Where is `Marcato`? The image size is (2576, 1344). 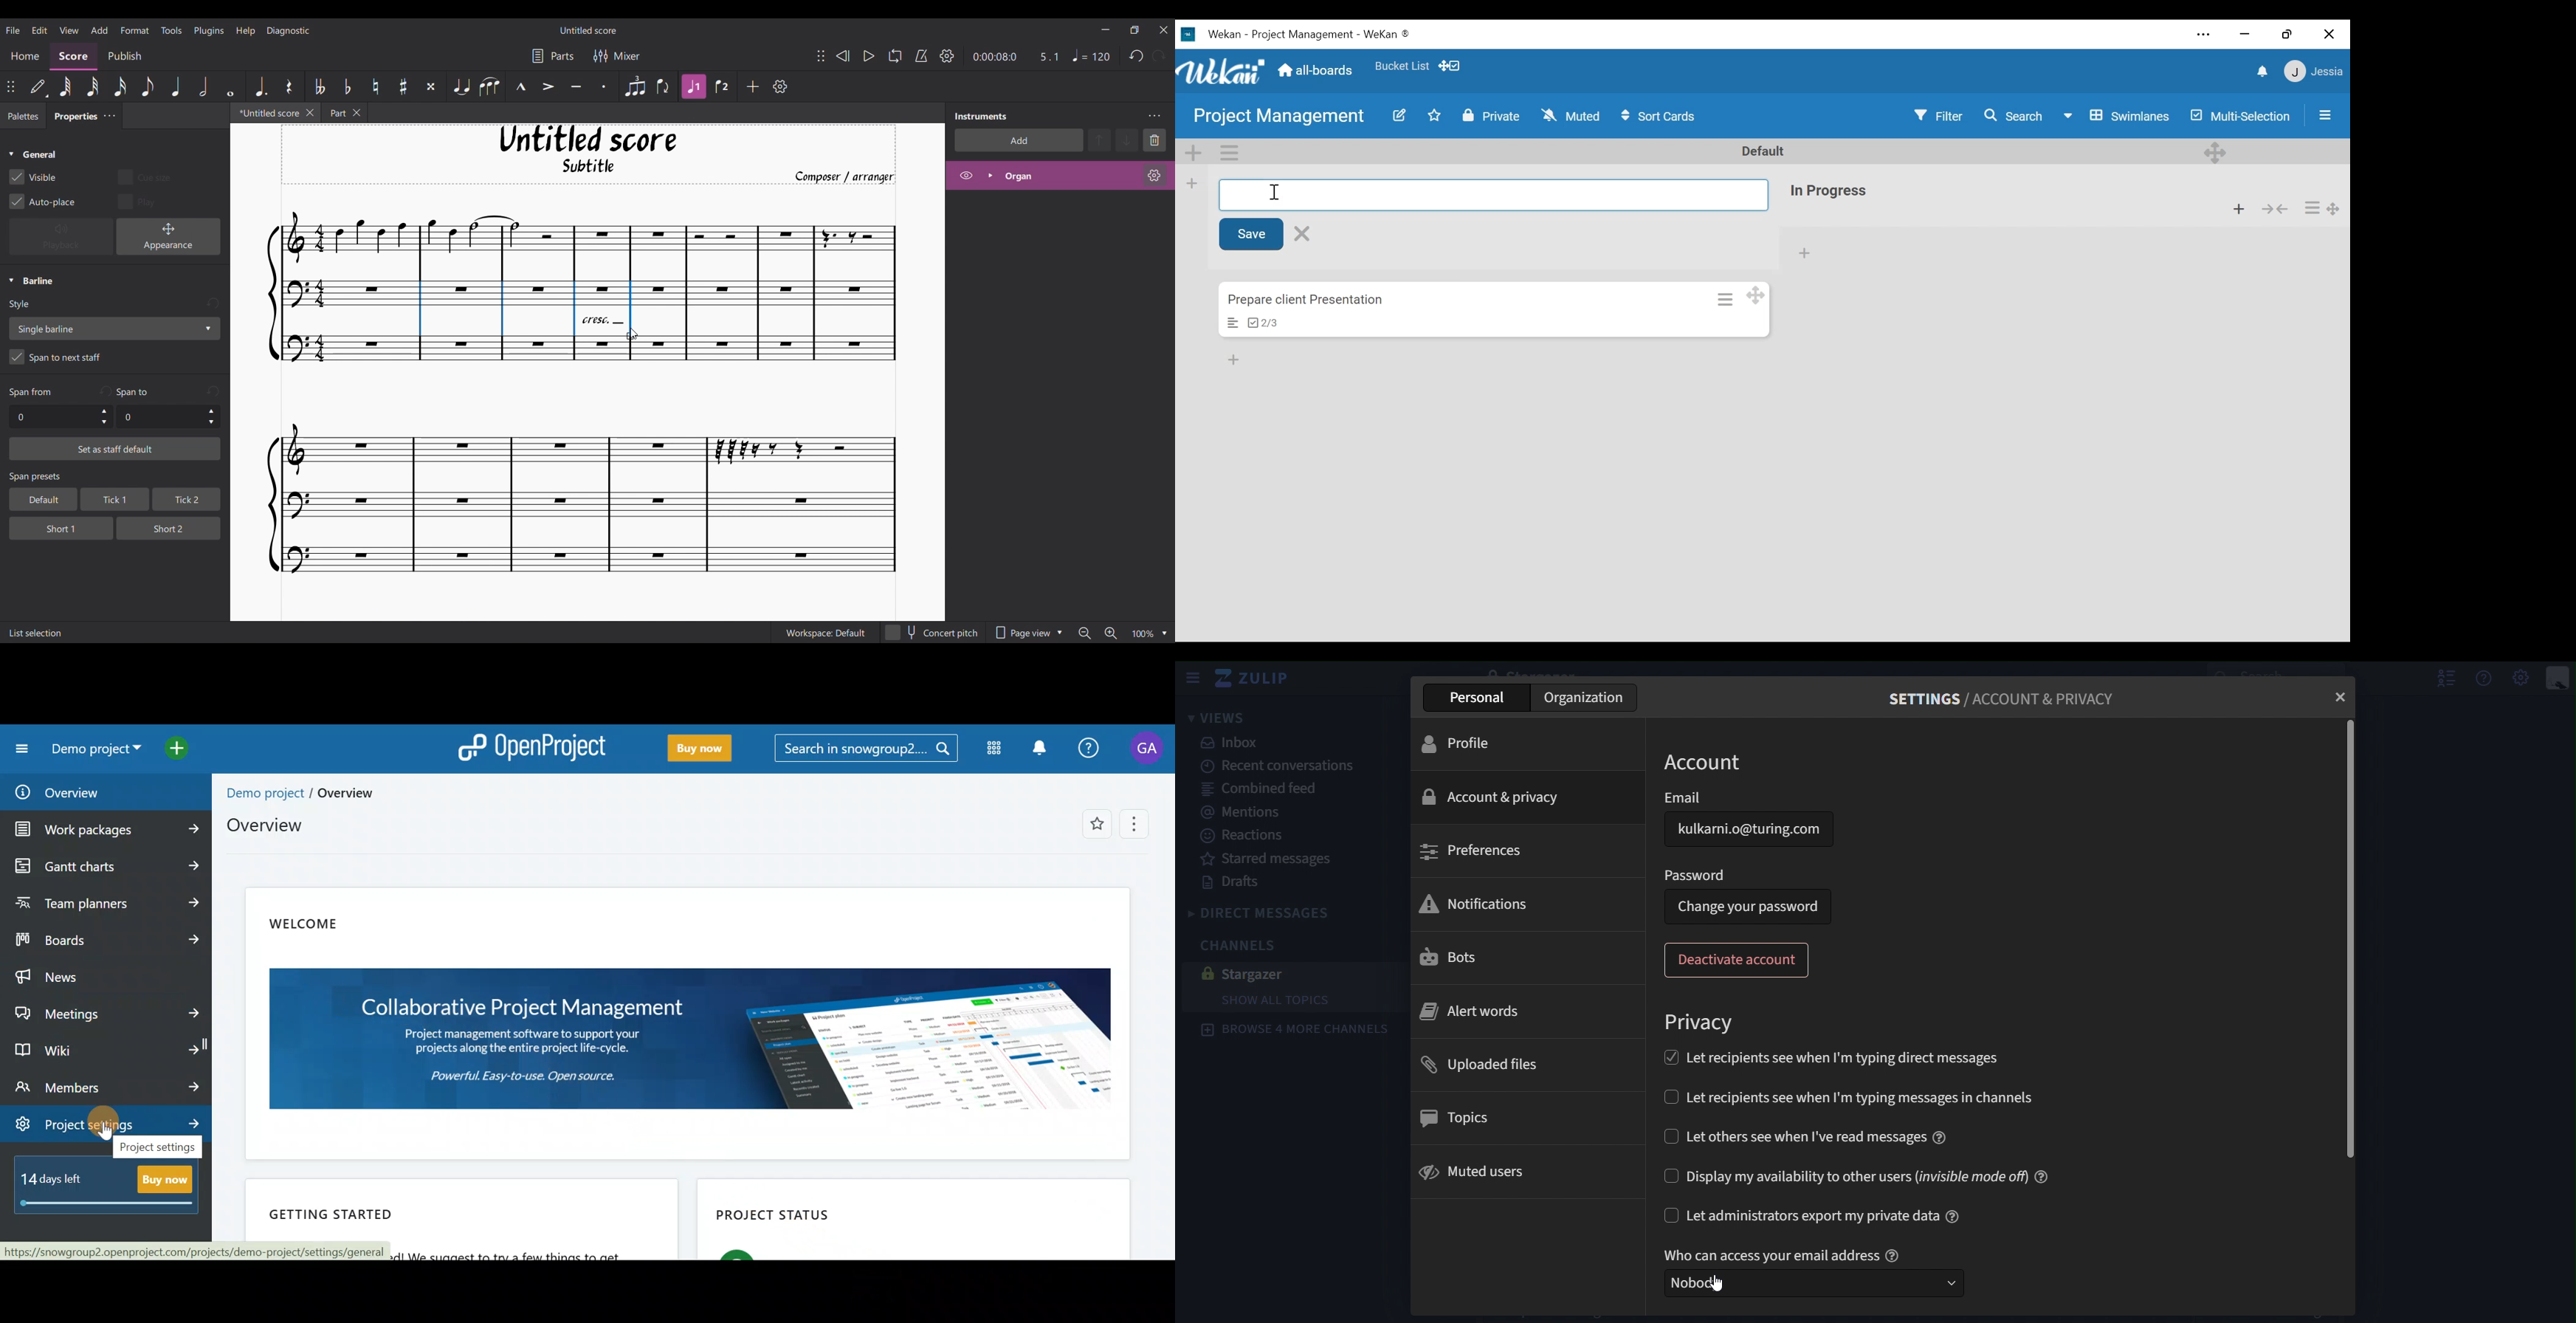 Marcato is located at coordinates (521, 87).